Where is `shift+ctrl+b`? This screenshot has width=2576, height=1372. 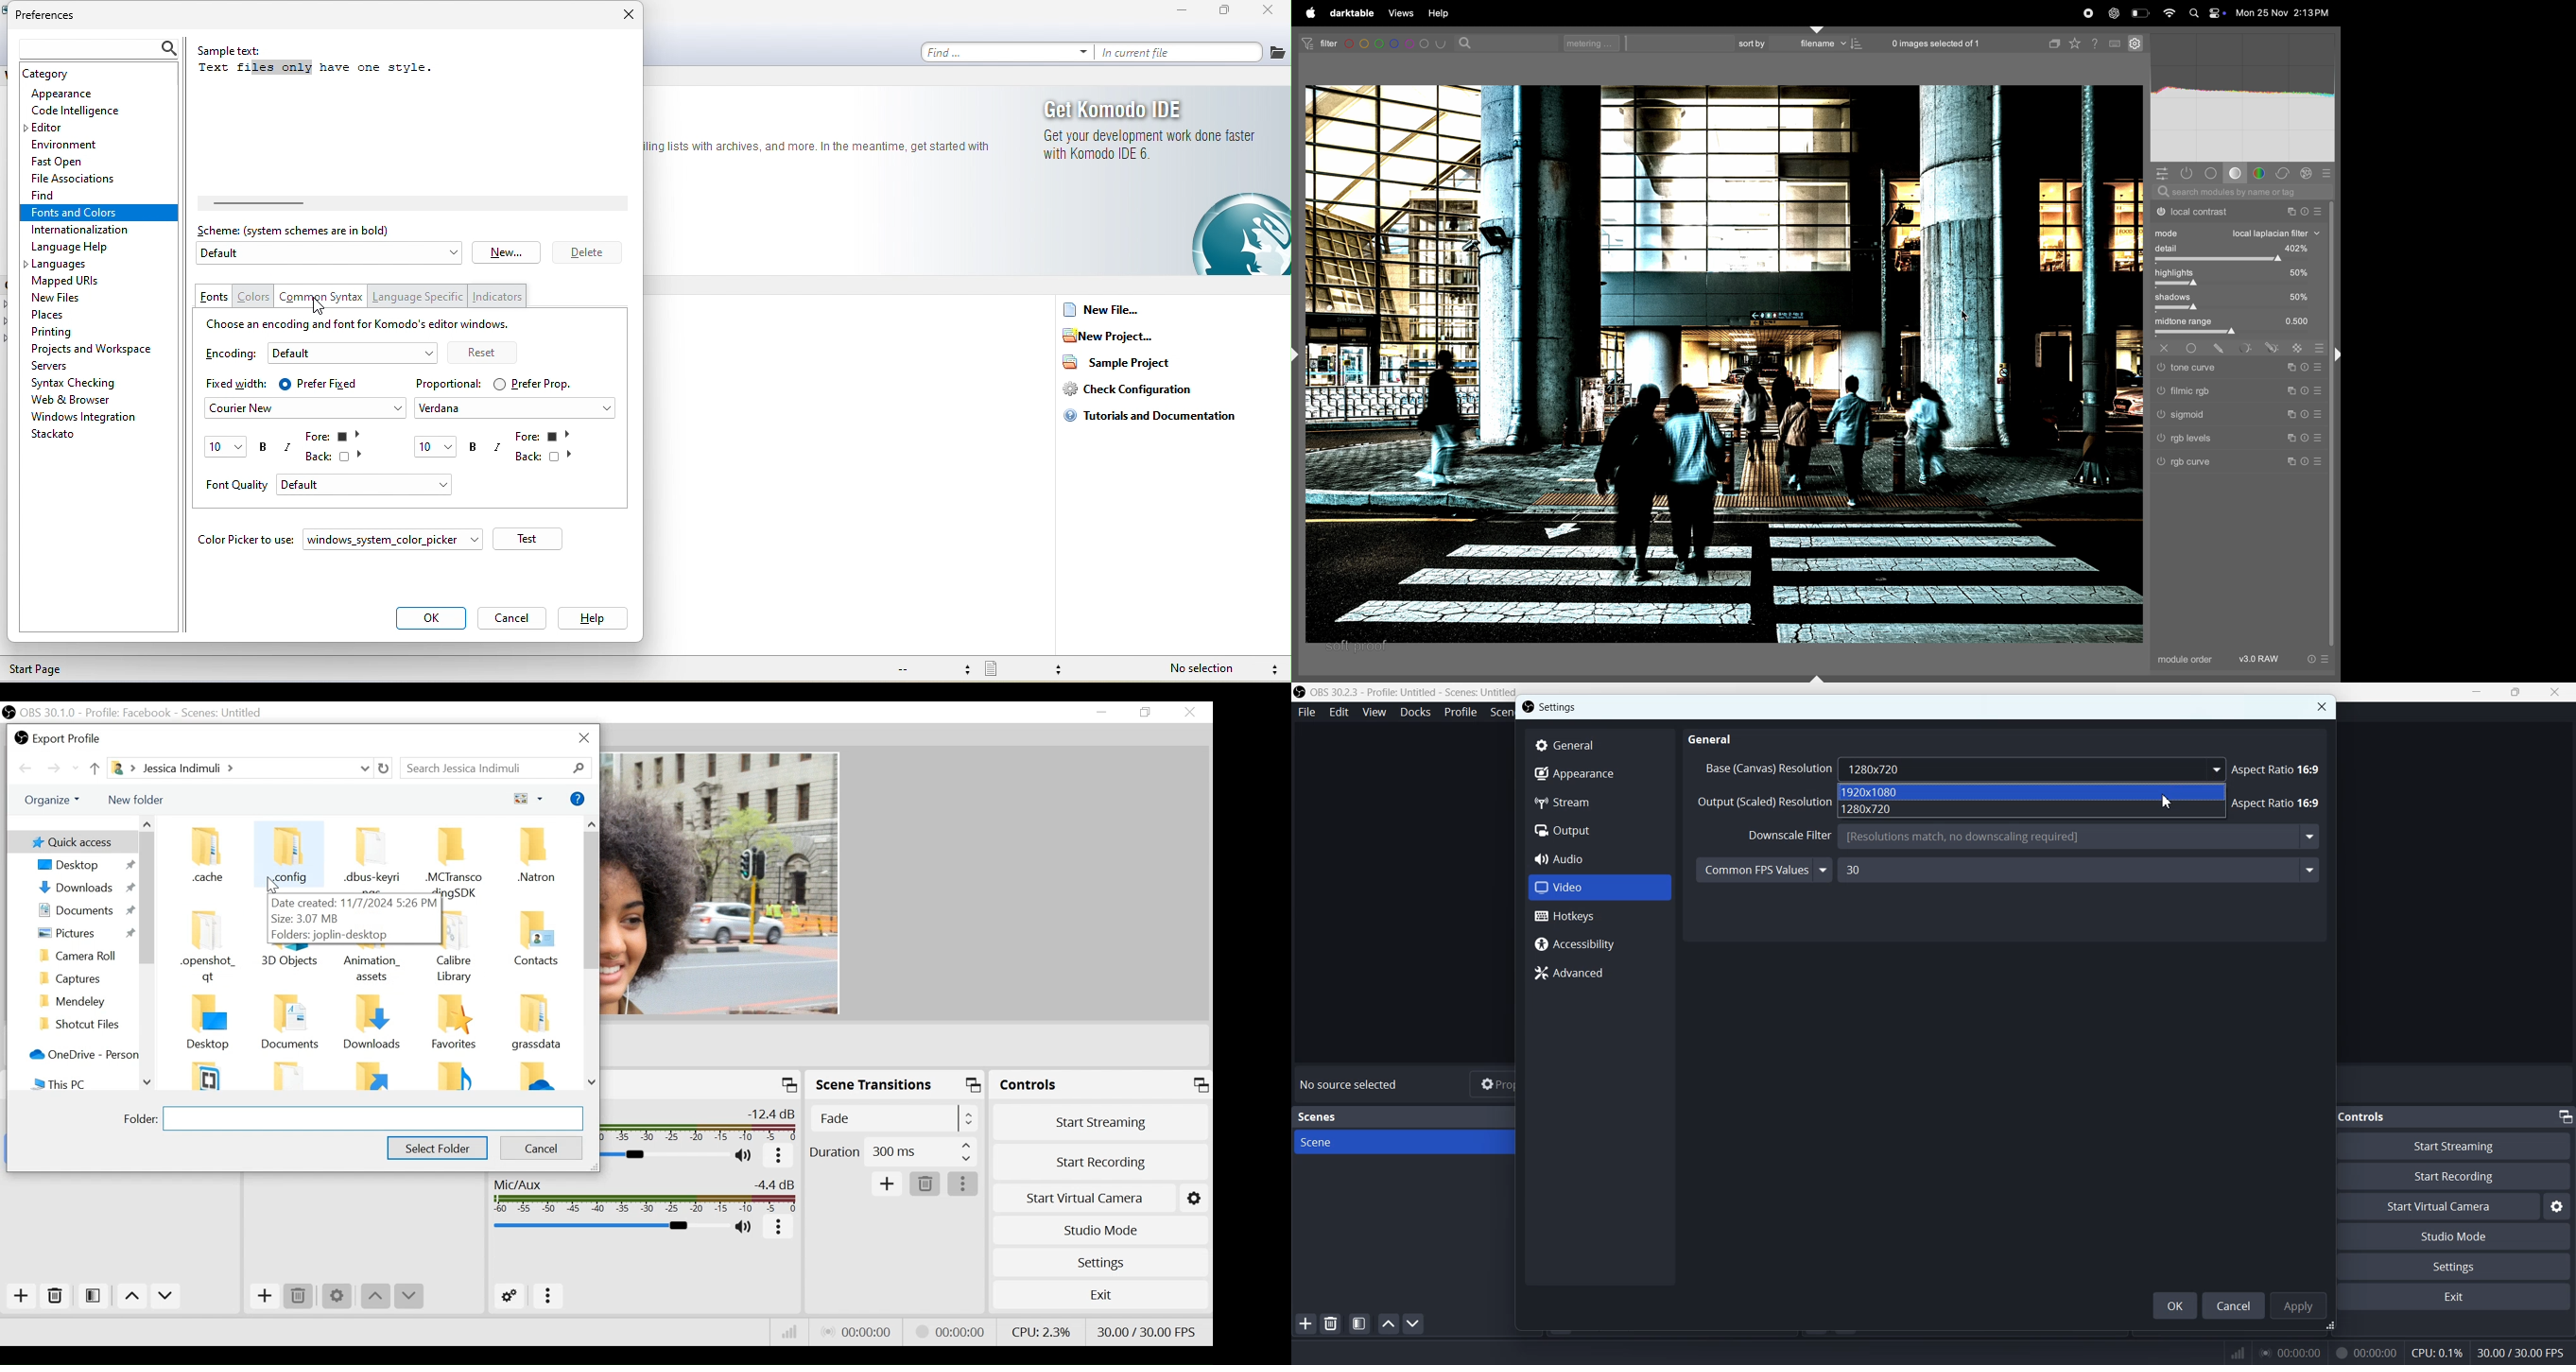
shift+ctrl+b is located at coordinates (1817, 678).